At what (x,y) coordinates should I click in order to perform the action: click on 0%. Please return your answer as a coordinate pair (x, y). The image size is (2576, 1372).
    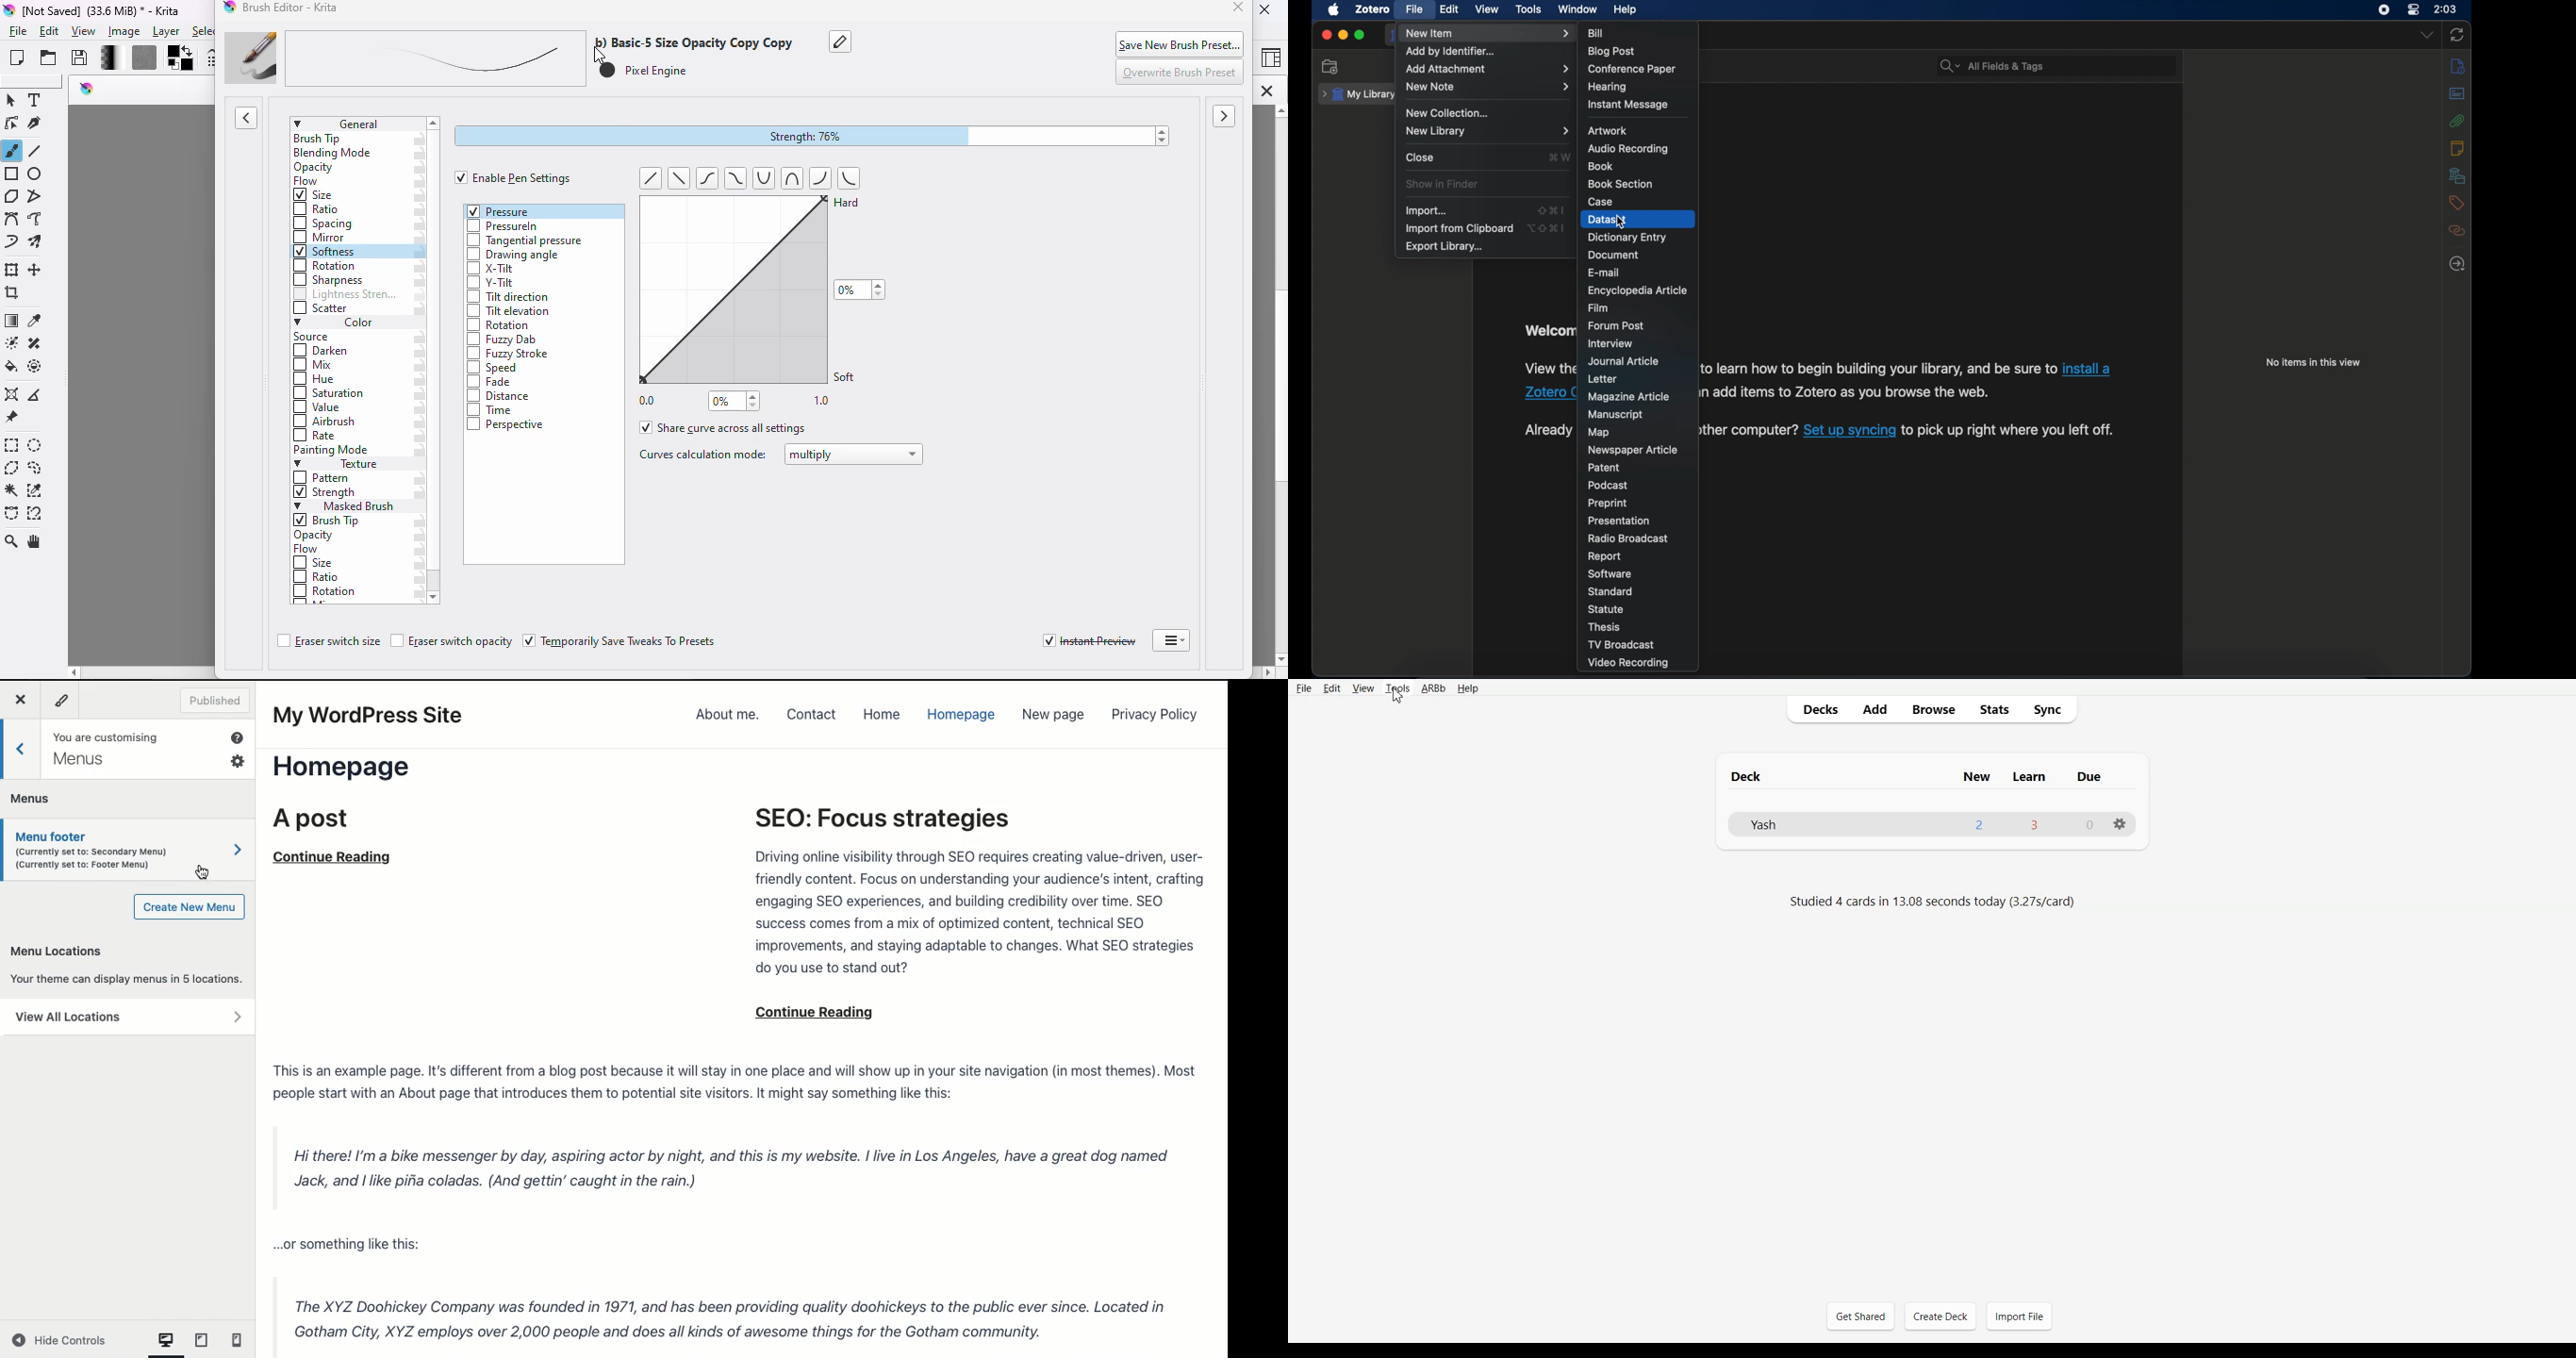
    Looking at the image, I should click on (735, 401).